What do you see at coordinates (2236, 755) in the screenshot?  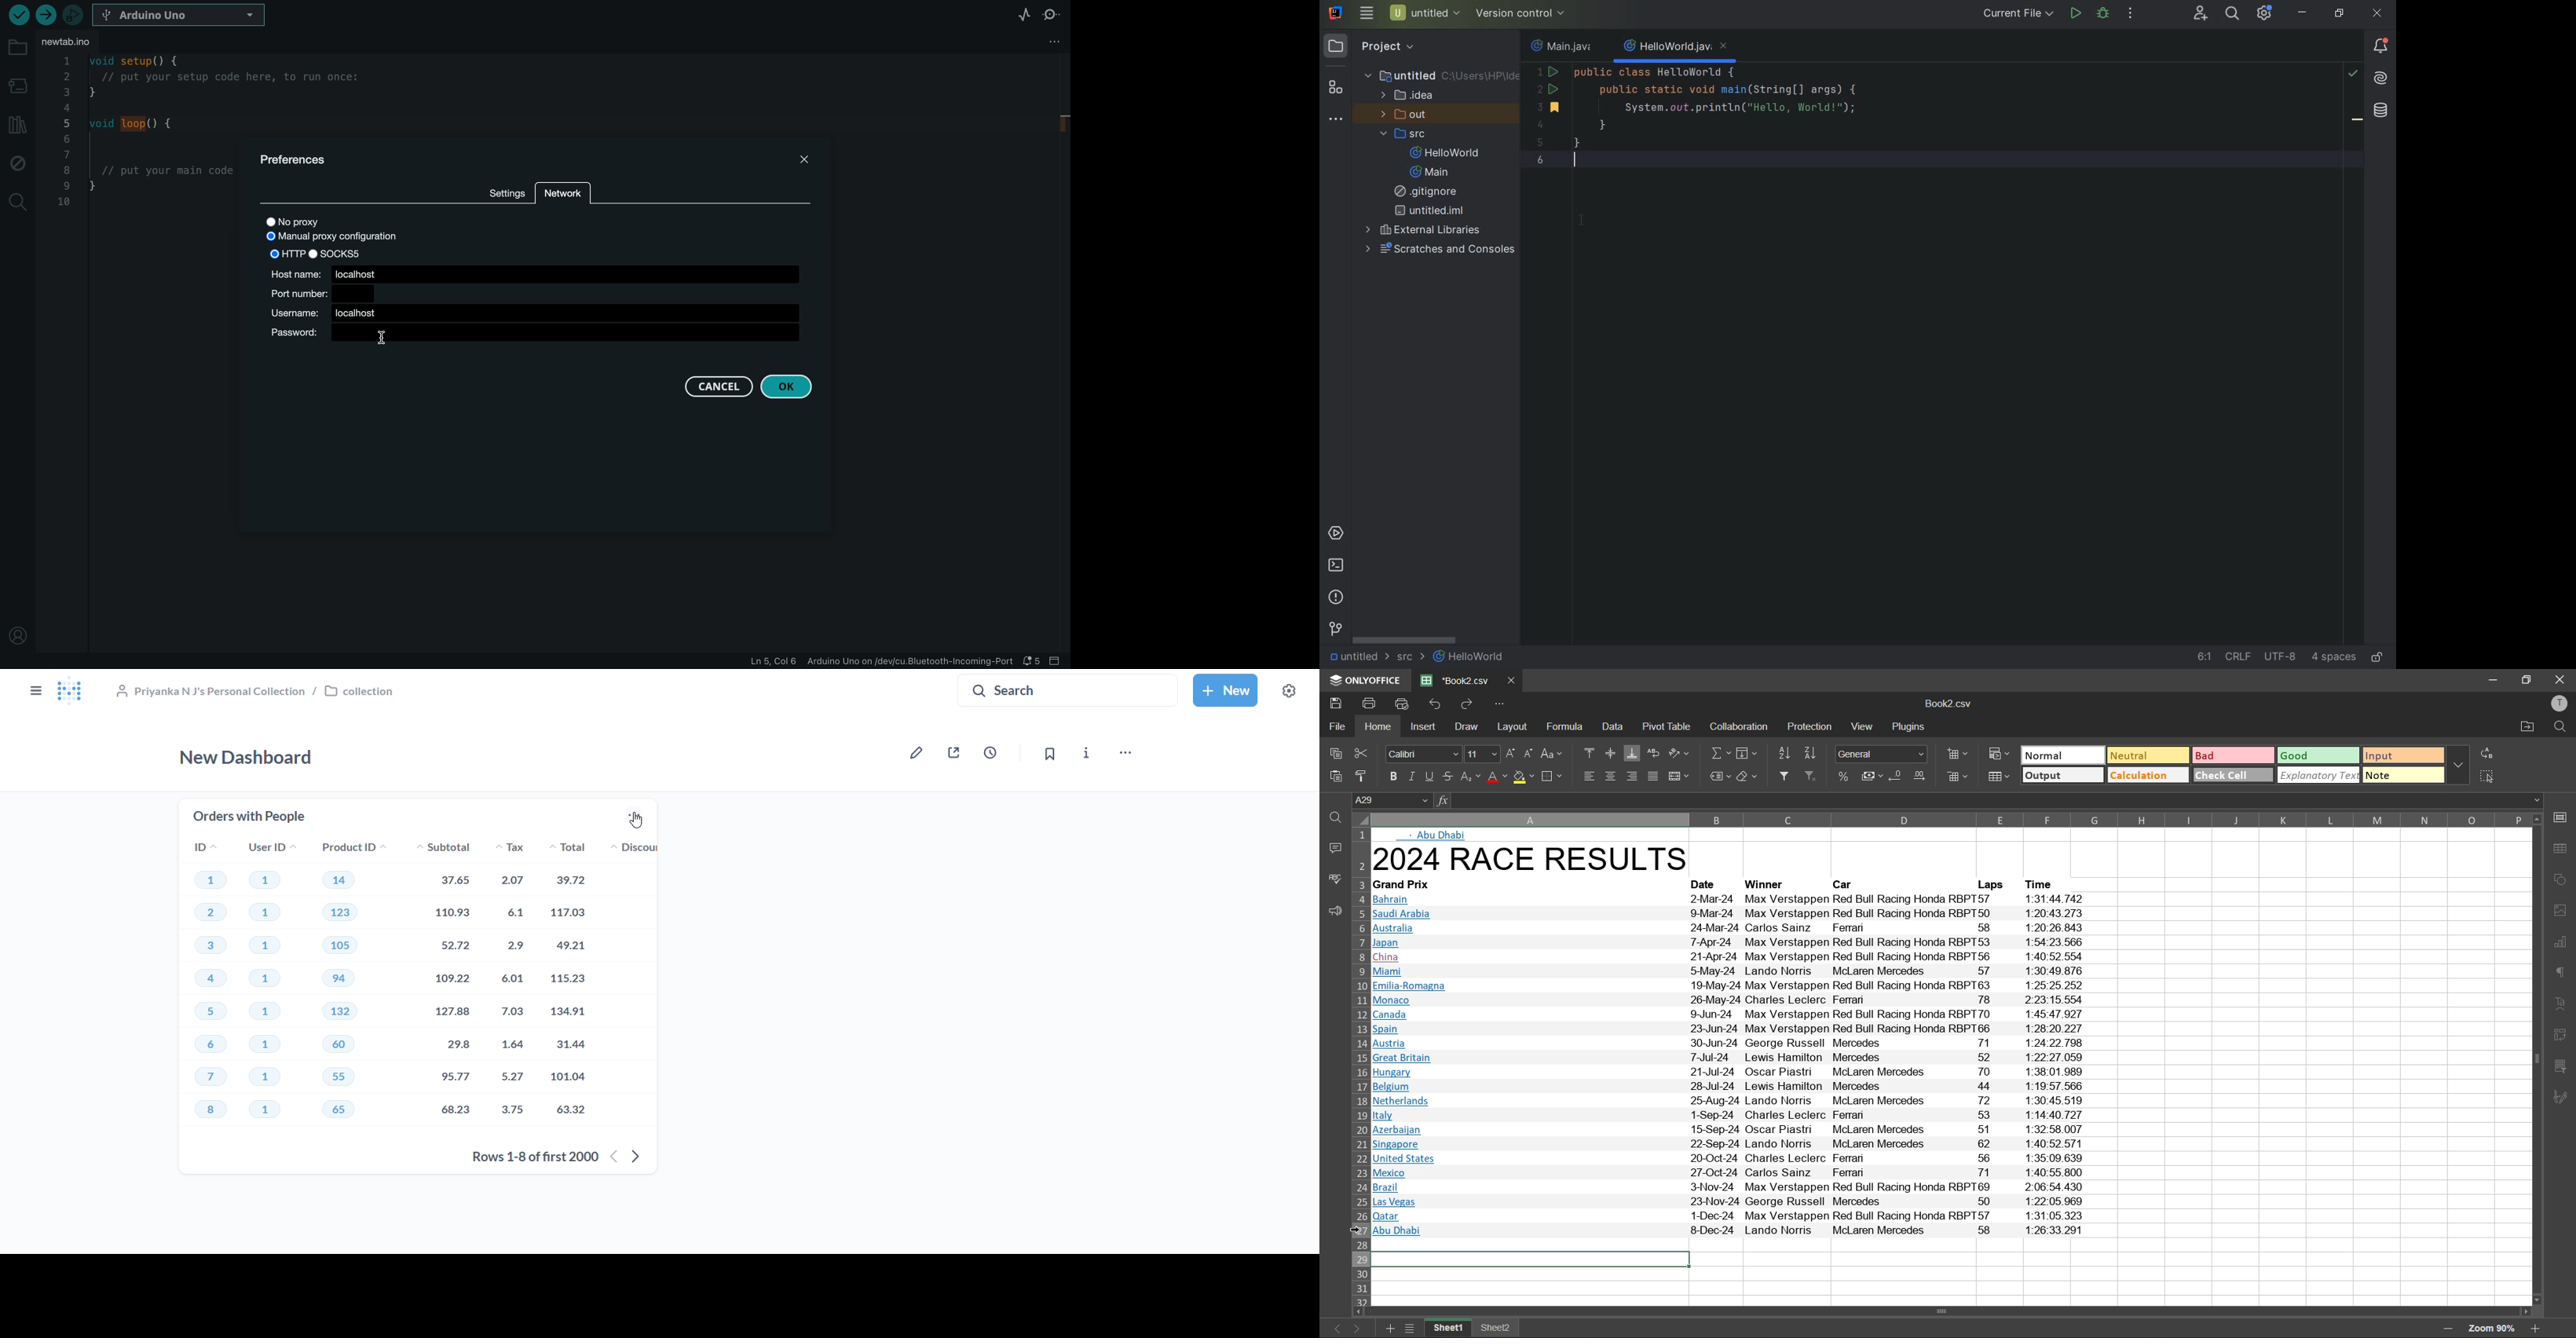 I see `bad` at bounding box center [2236, 755].